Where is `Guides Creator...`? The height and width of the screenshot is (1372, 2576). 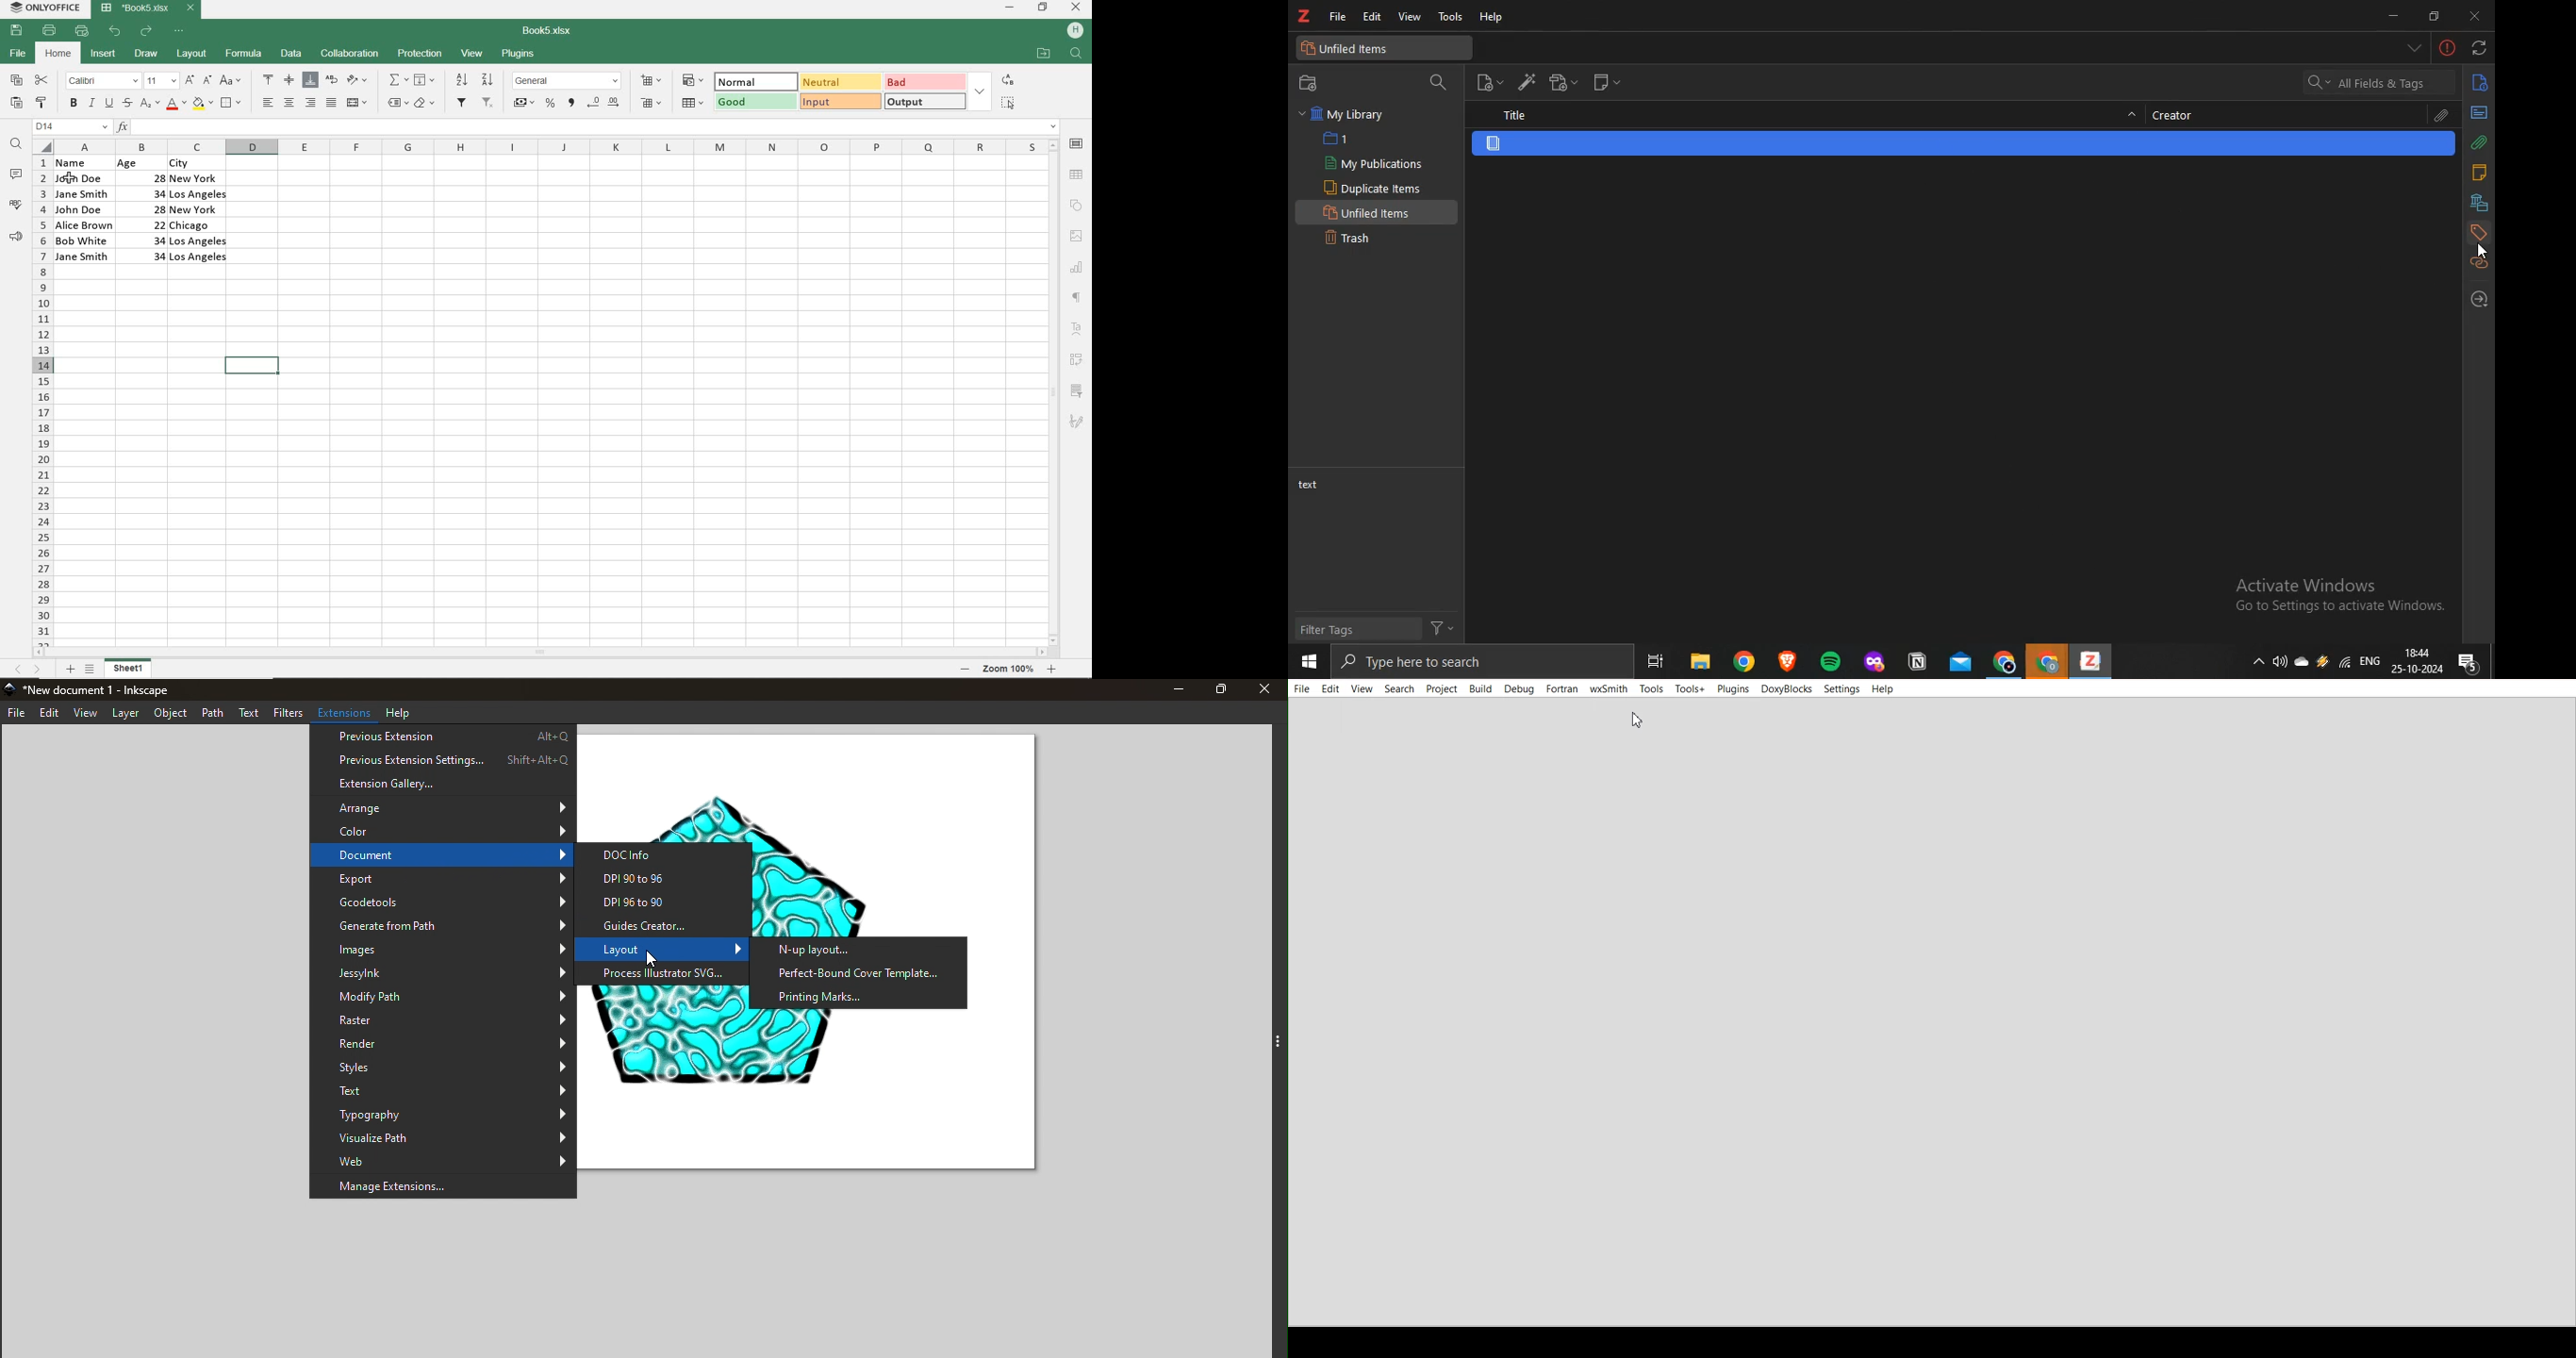 Guides Creator... is located at coordinates (667, 927).